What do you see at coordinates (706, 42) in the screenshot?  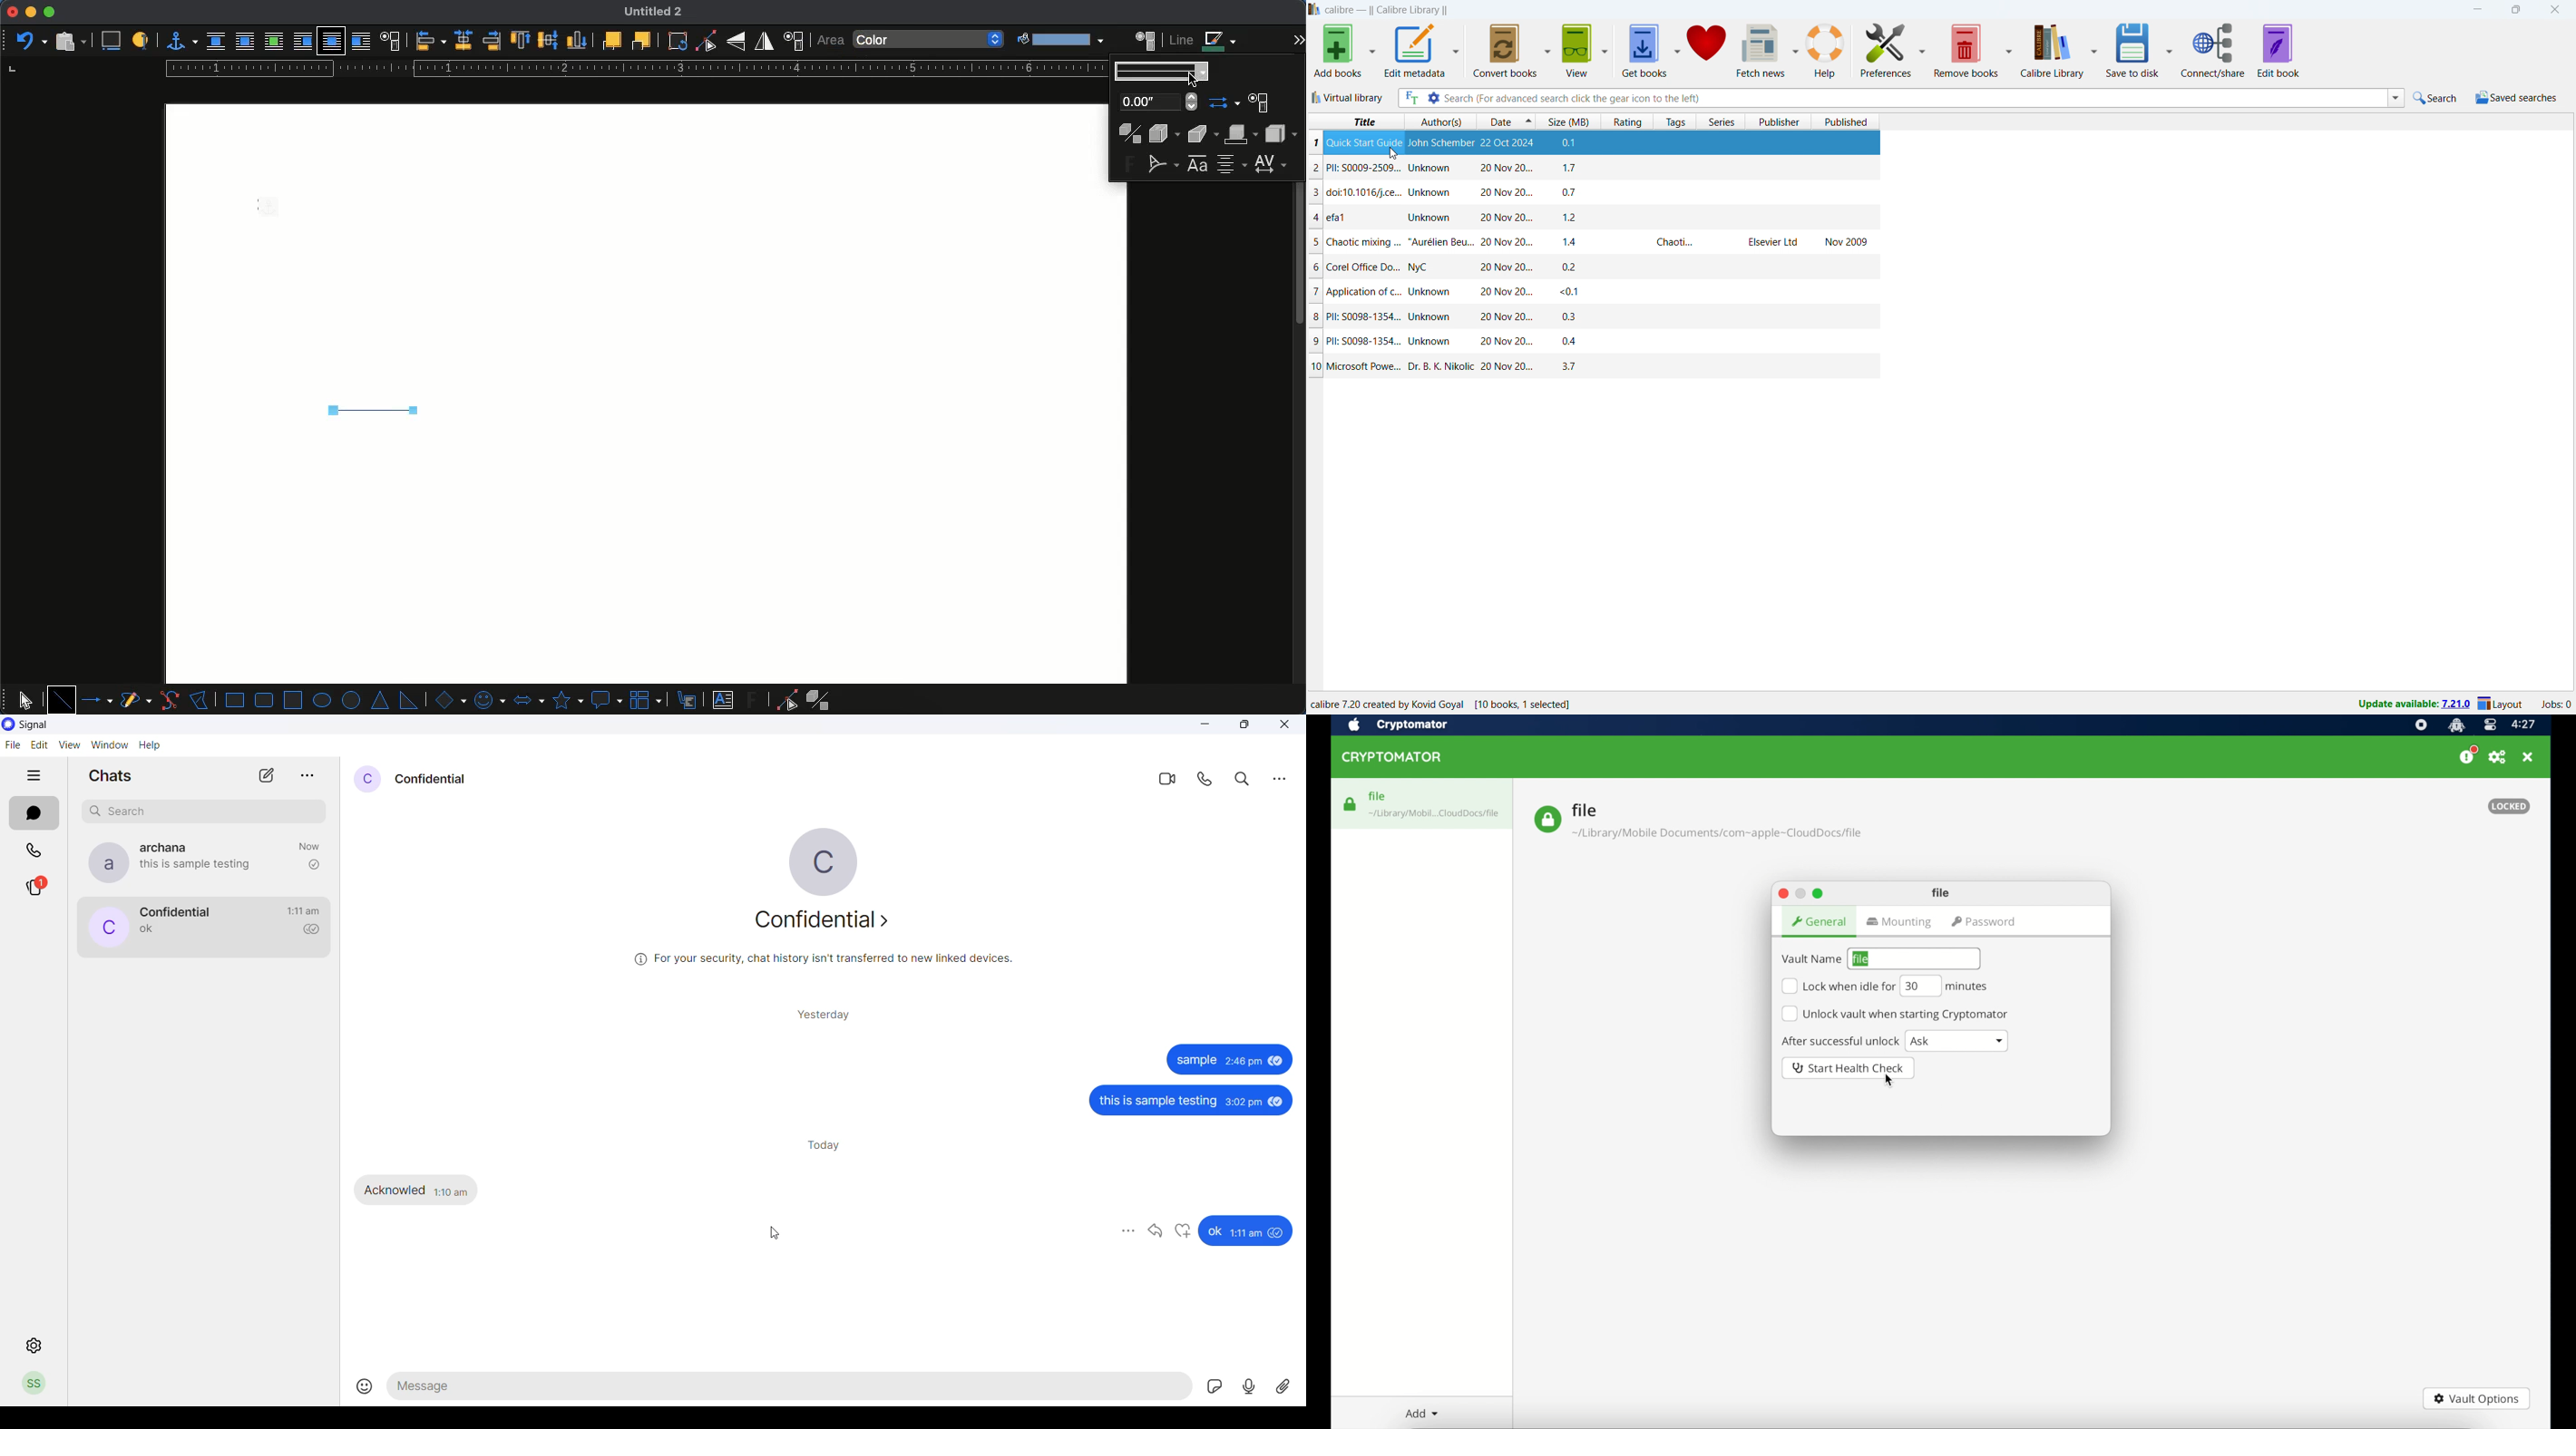 I see `Toggle point edit mode` at bounding box center [706, 42].